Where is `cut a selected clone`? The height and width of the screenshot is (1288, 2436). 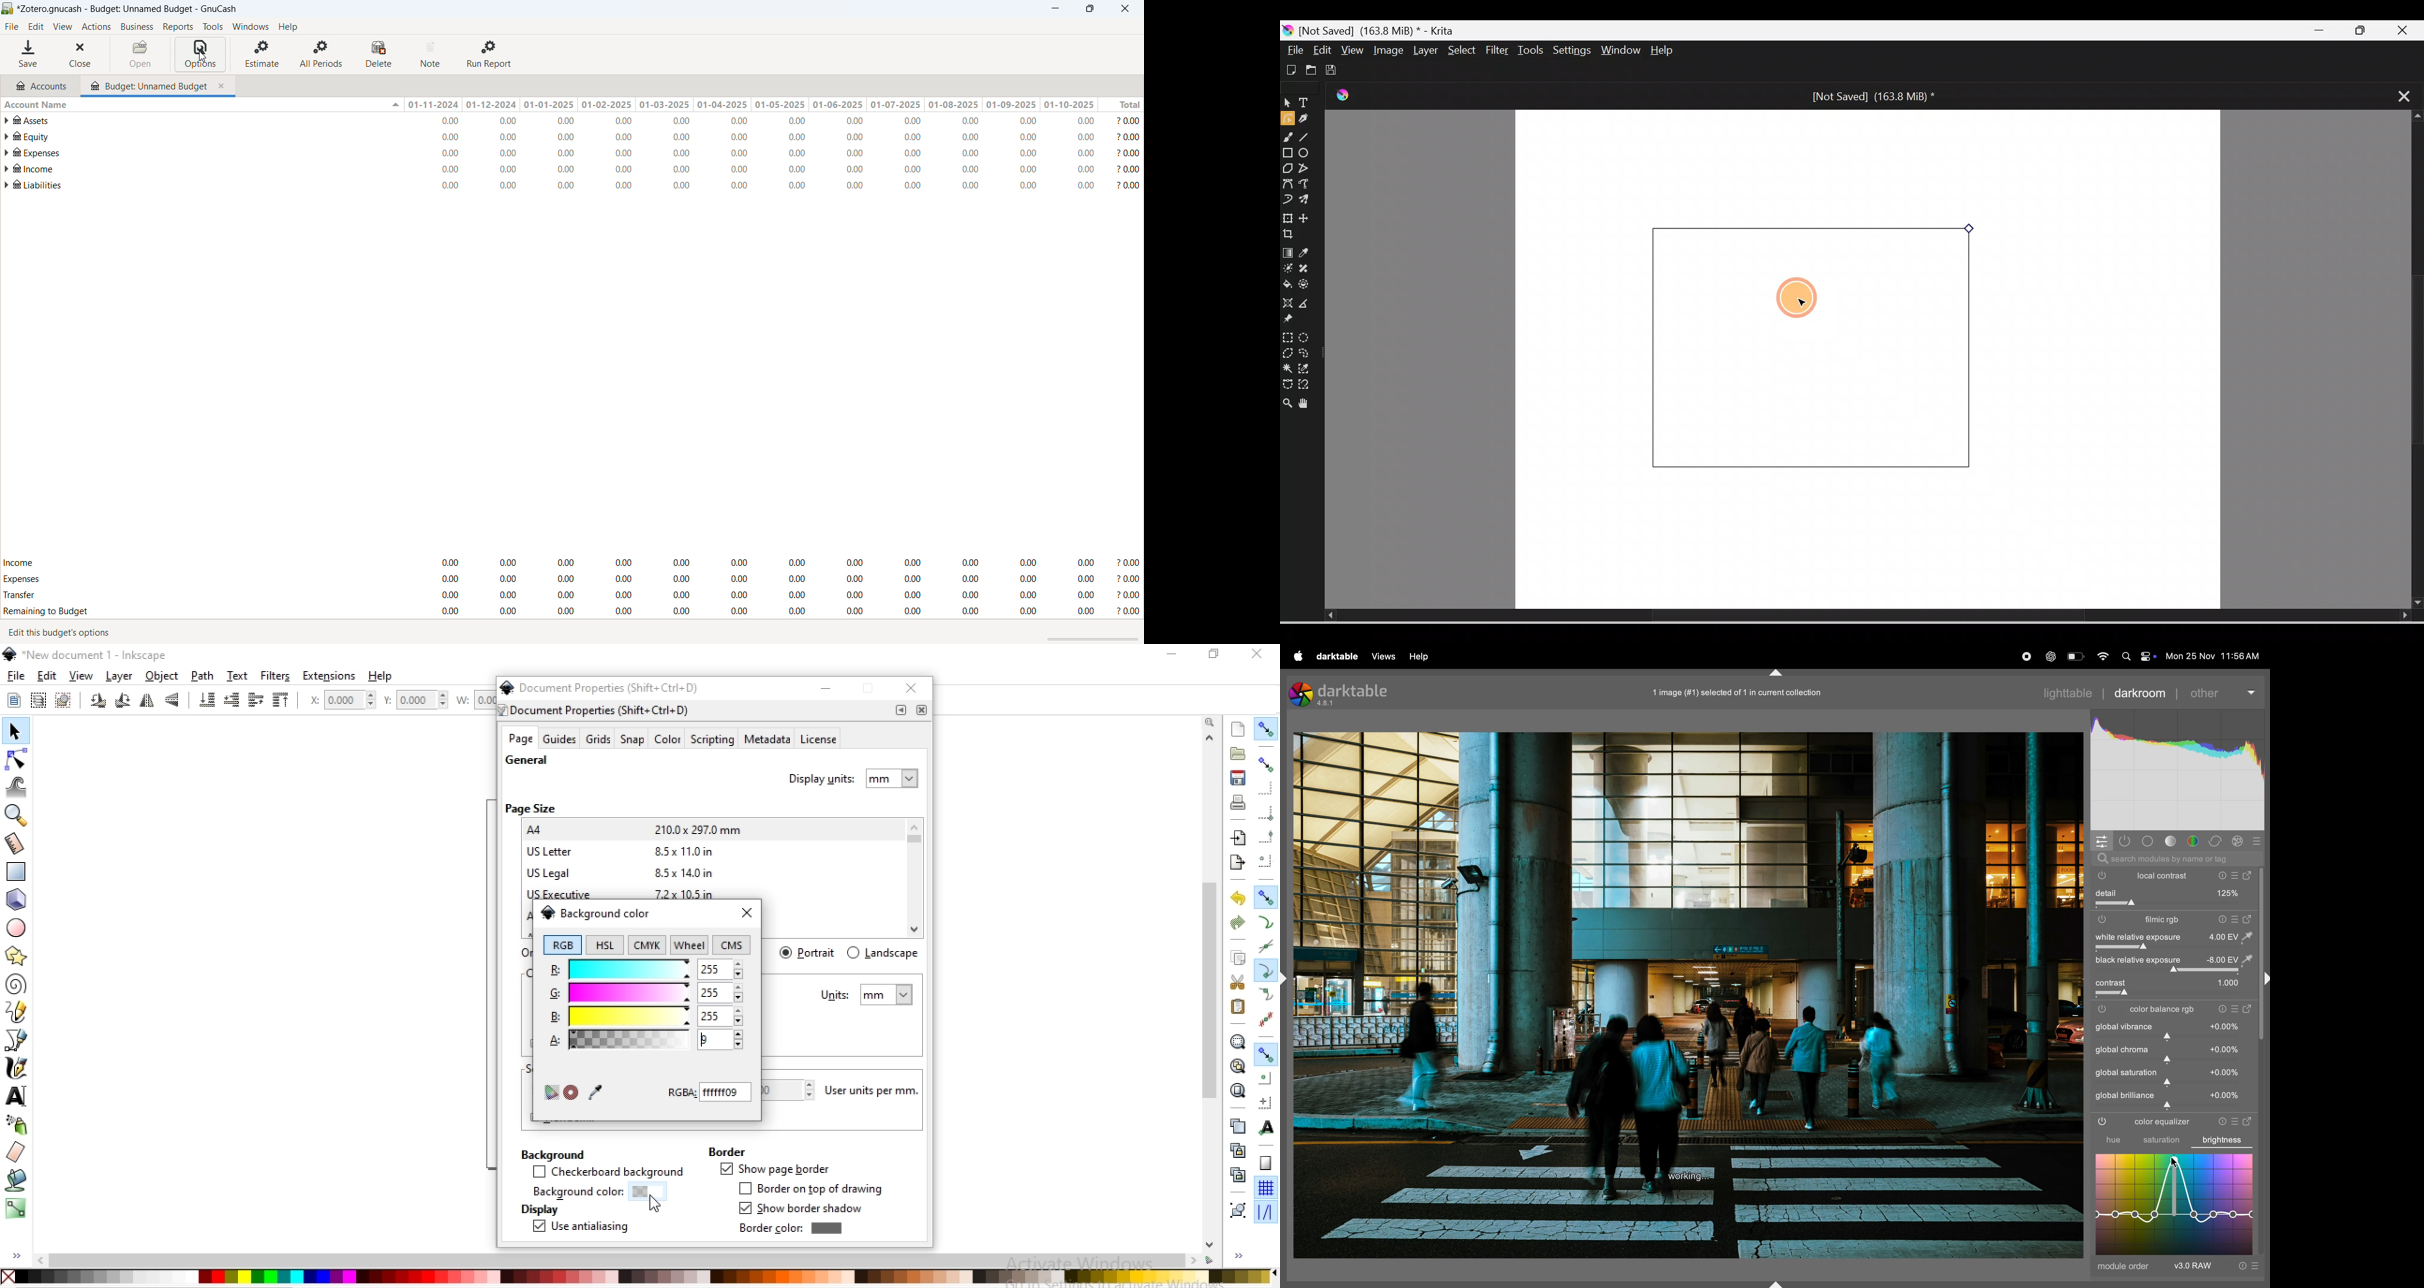
cut a selected clone is located at coordinates (1236, 1177).